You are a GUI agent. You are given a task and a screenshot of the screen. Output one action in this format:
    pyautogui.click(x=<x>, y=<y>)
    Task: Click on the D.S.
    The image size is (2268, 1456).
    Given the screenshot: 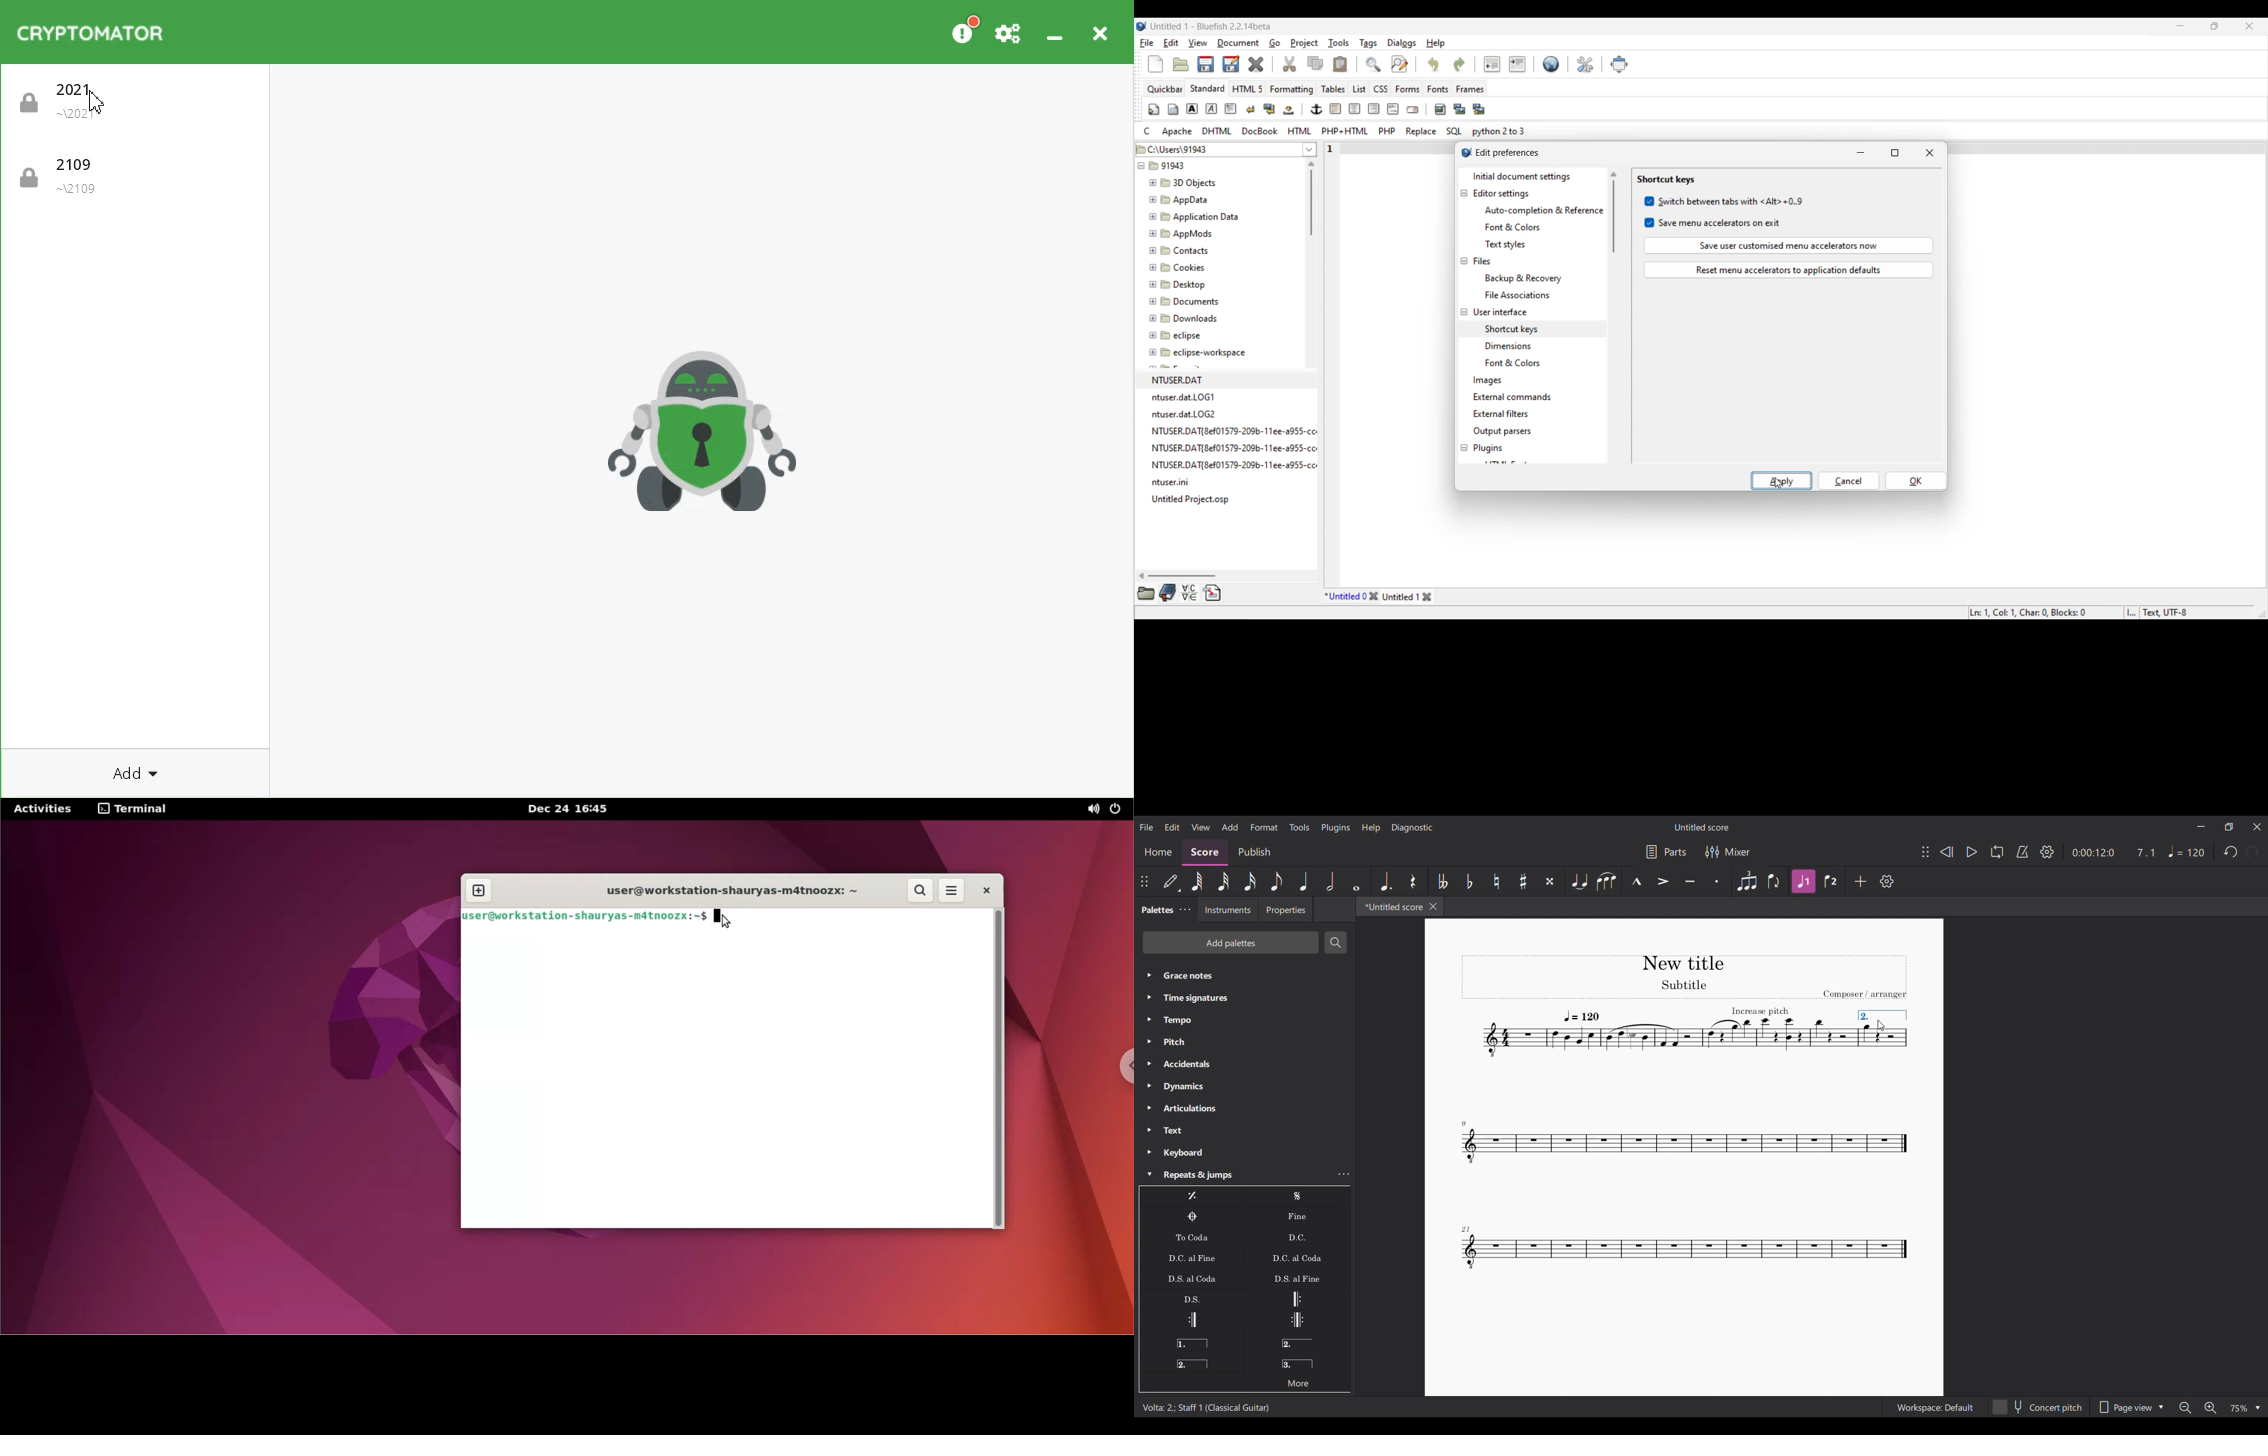 What is the action you would take?
    pyautogui.click(x=1191, y=1299)
    